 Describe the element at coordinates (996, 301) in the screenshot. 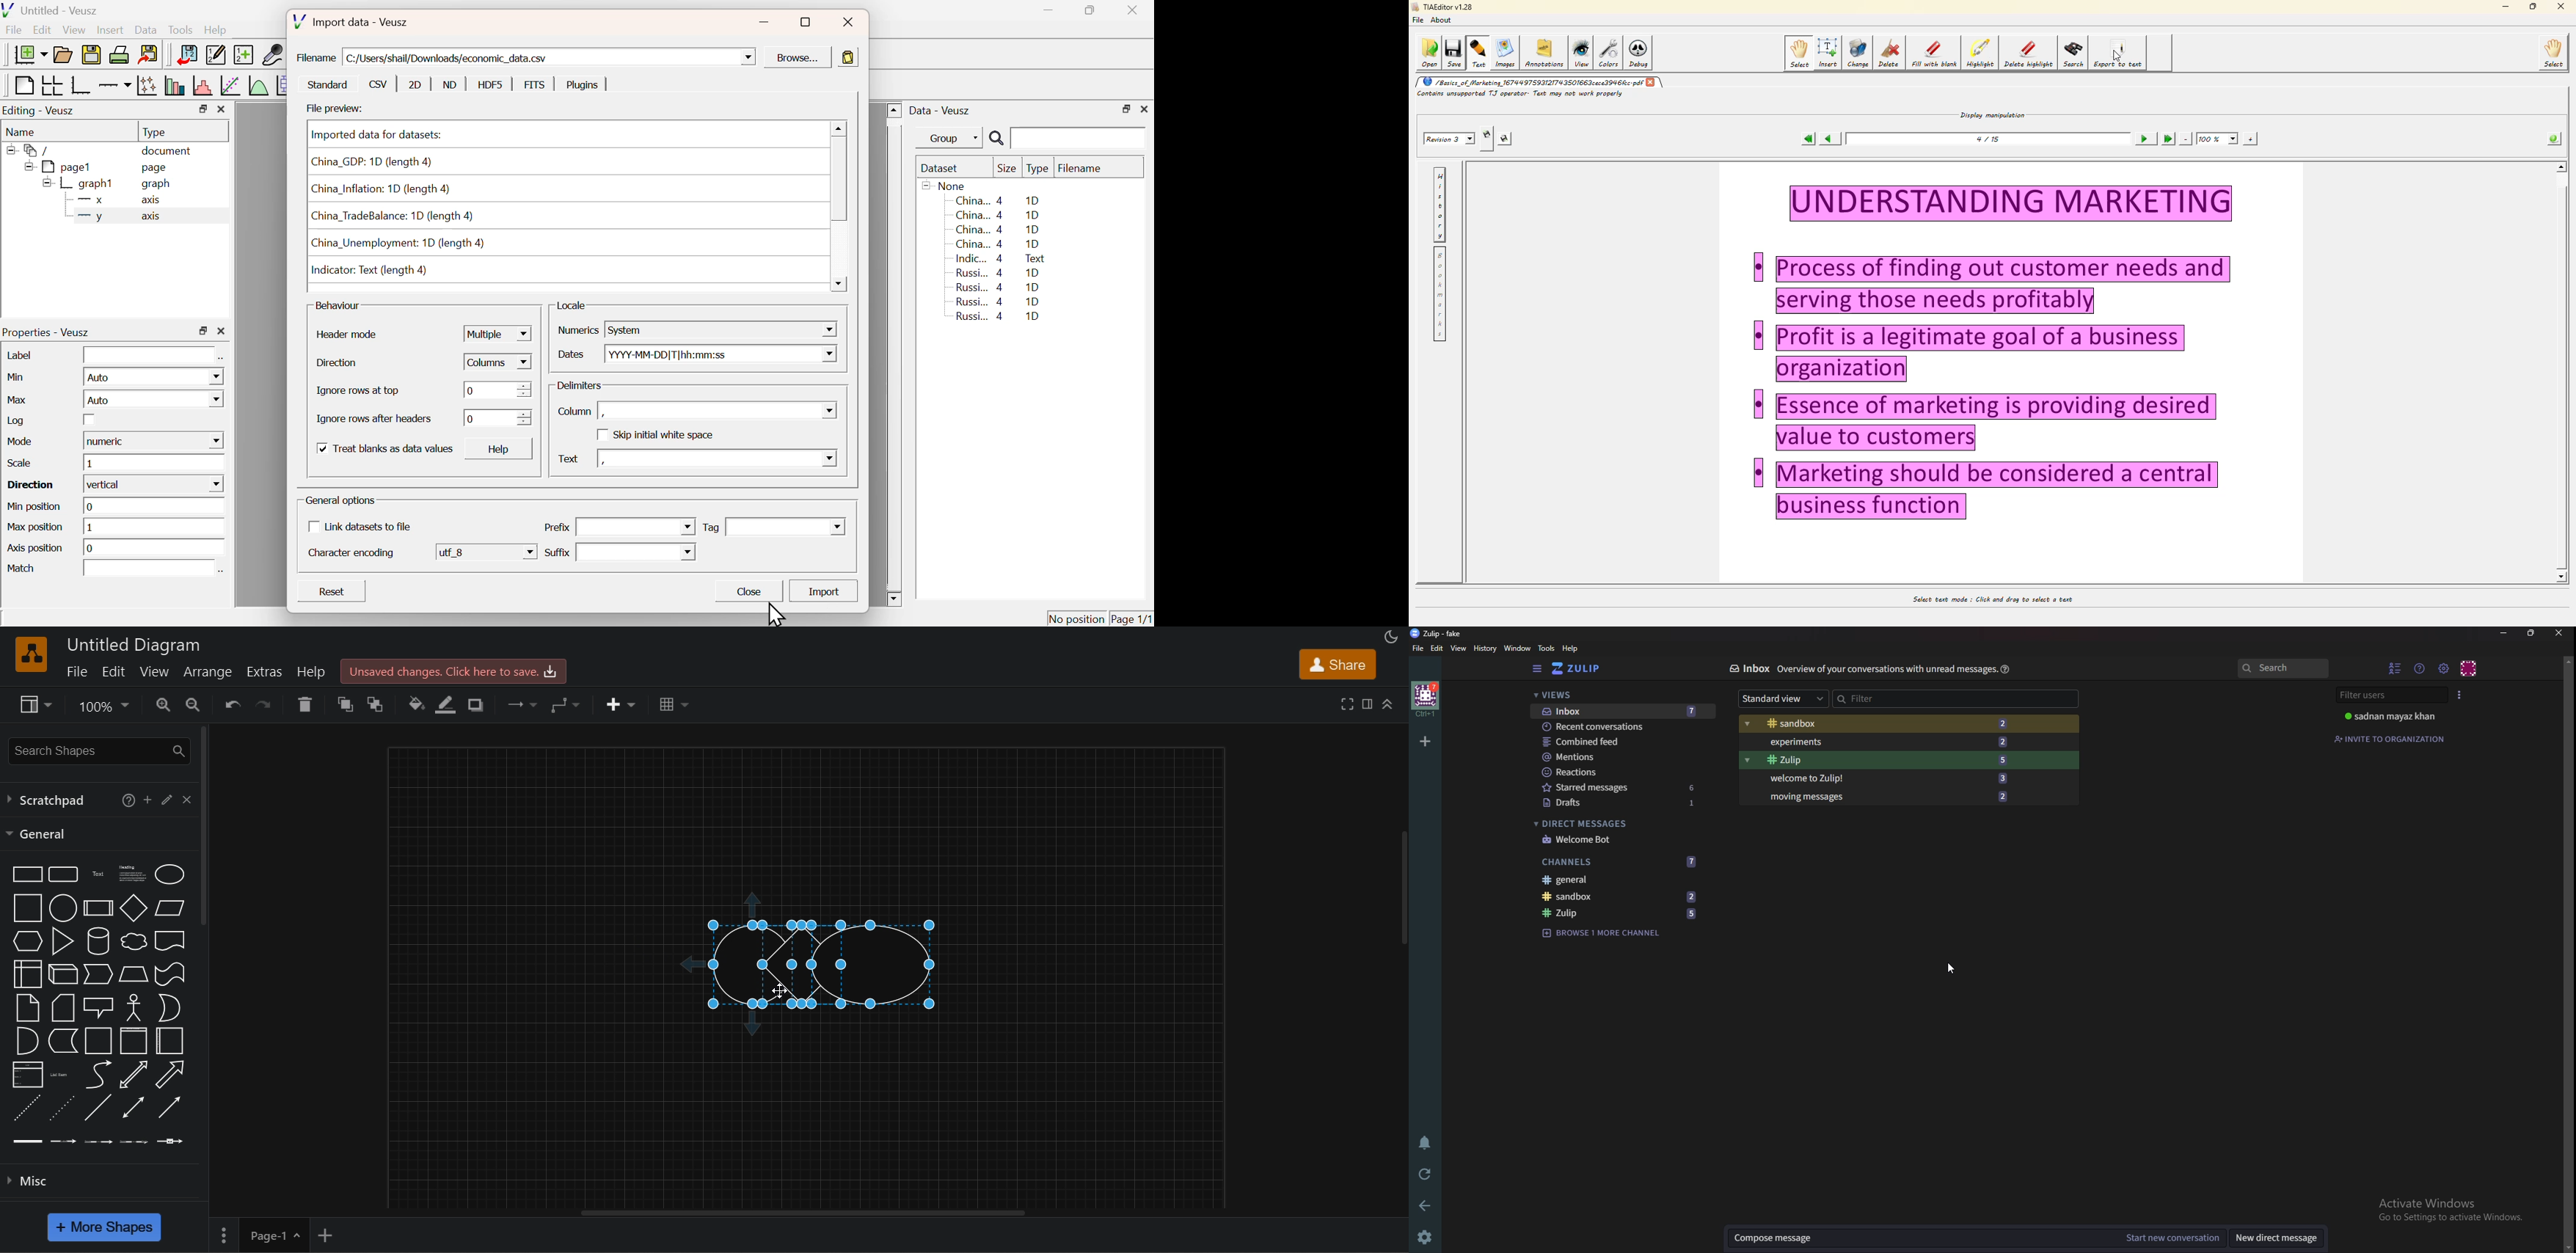

I see `Russi... 4 1D` at that location.